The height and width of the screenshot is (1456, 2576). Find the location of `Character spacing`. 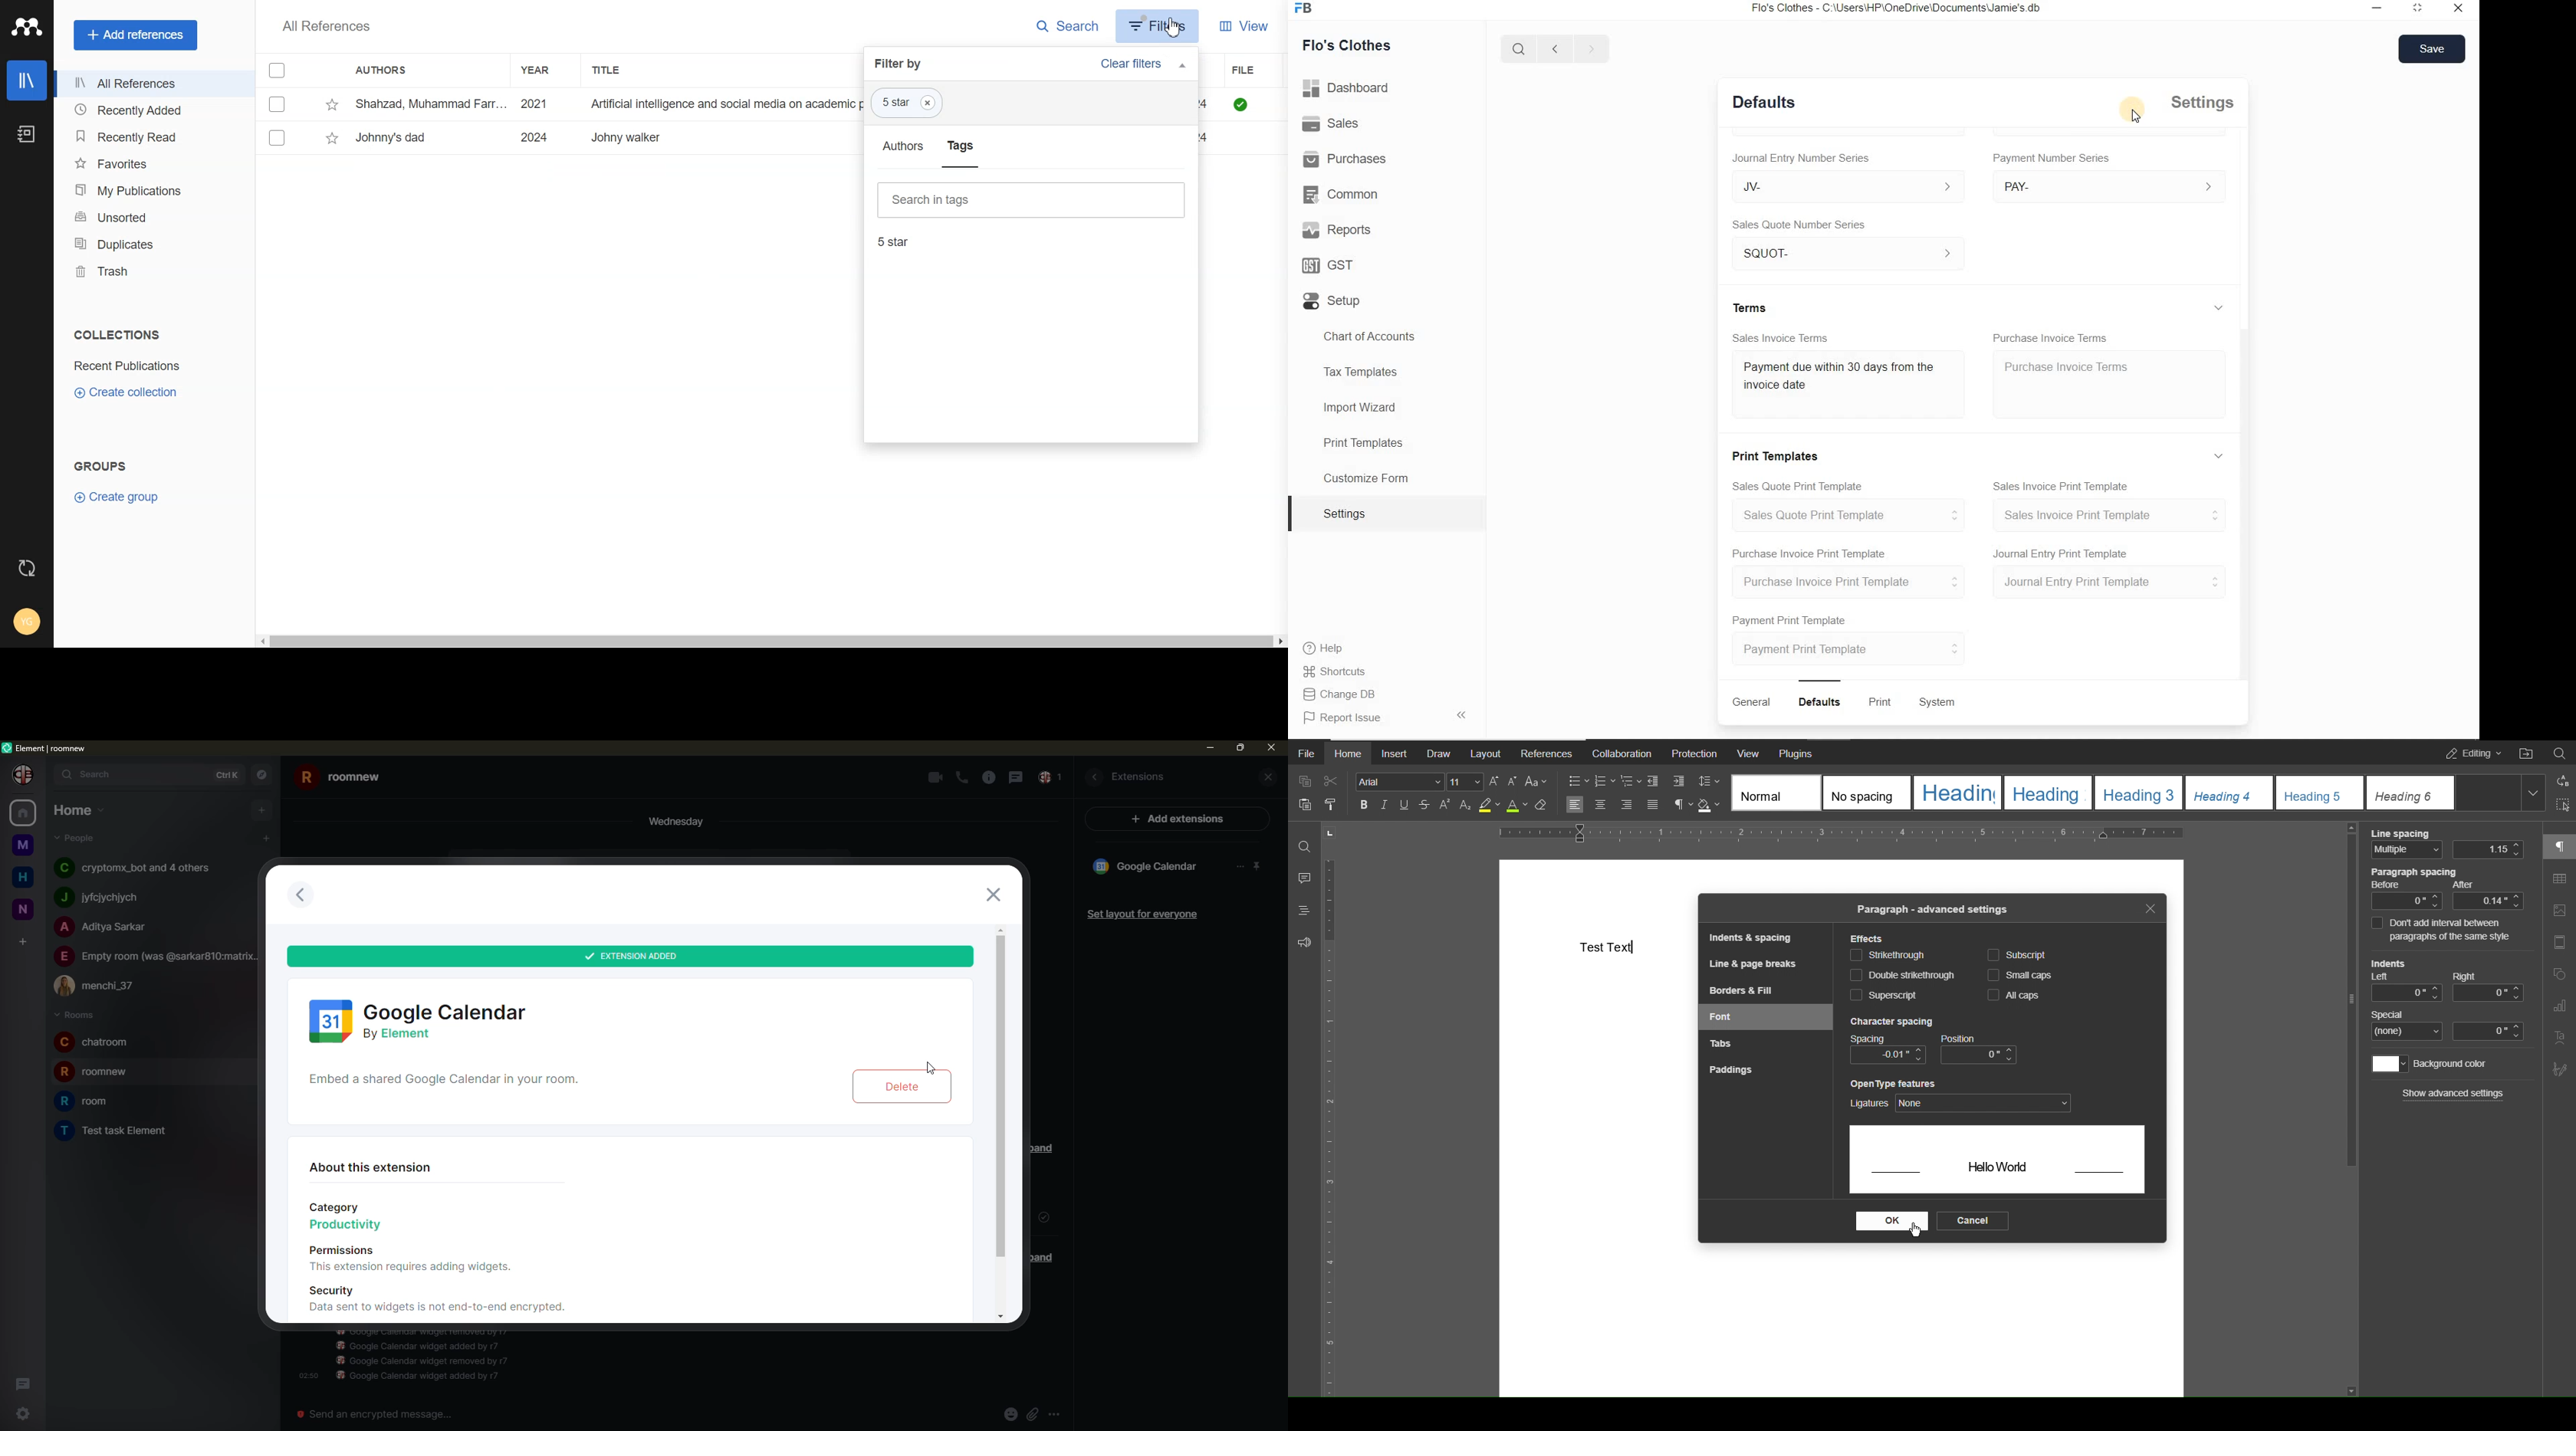

Character spacing is located at coordinates (1890, 1022).